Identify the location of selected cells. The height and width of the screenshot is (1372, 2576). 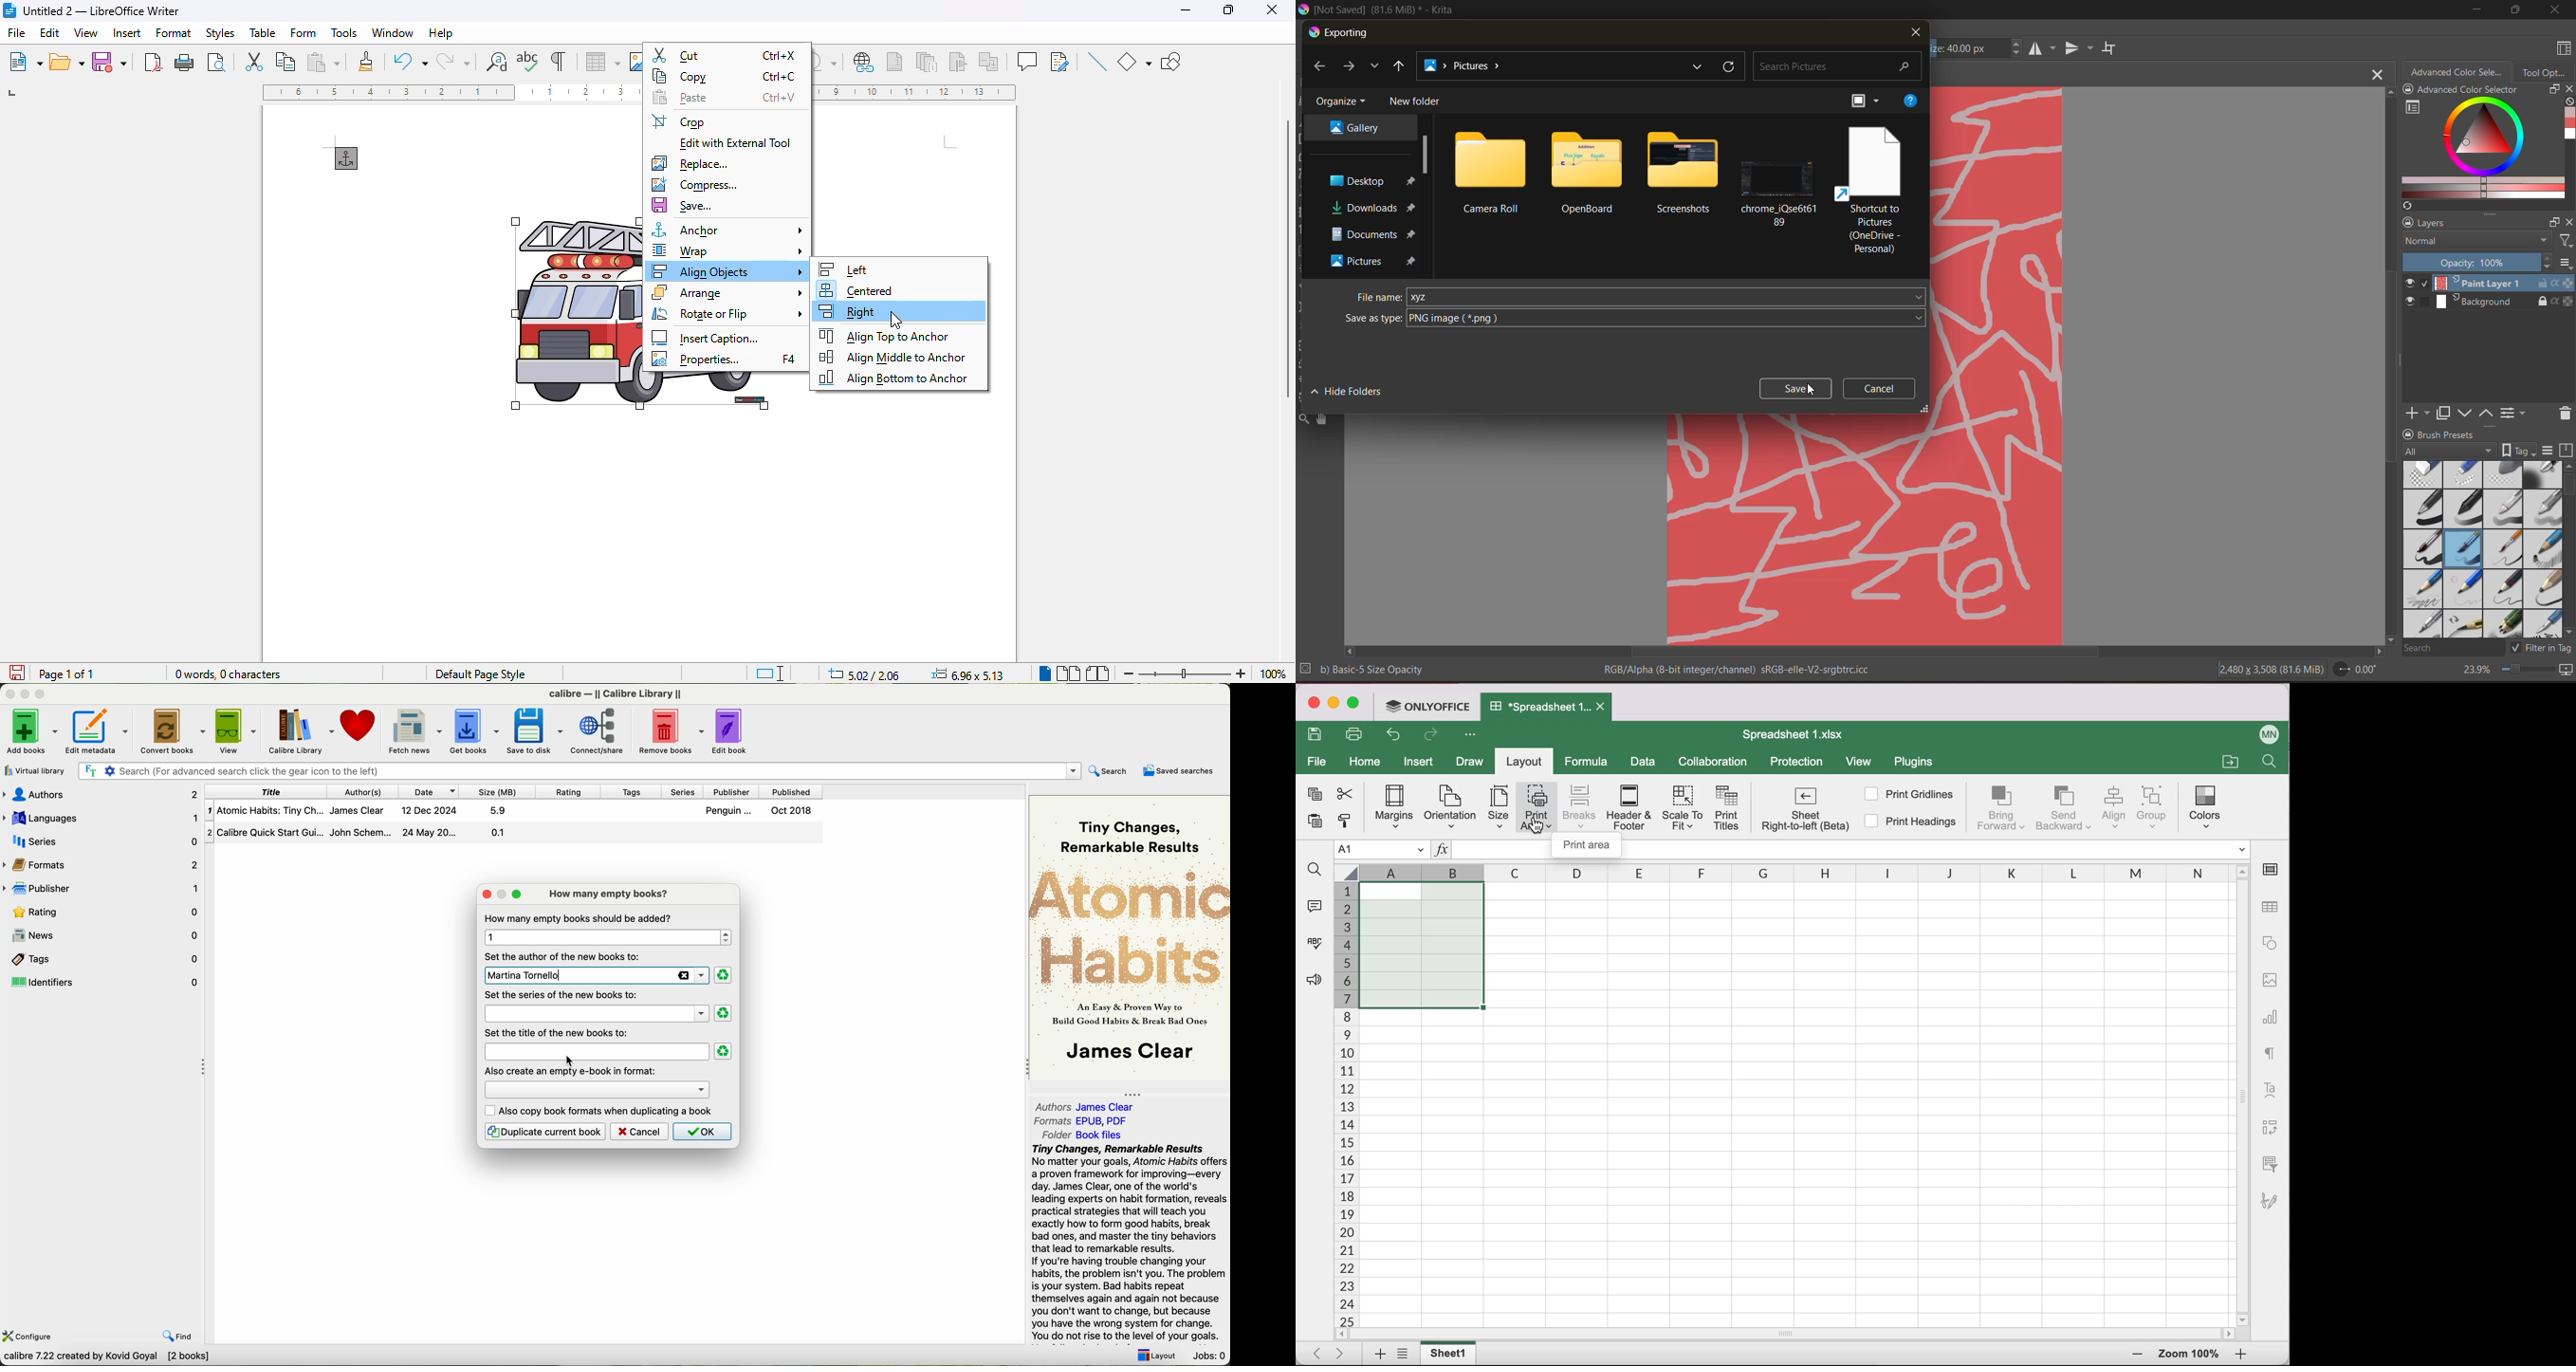
(1420, 944).